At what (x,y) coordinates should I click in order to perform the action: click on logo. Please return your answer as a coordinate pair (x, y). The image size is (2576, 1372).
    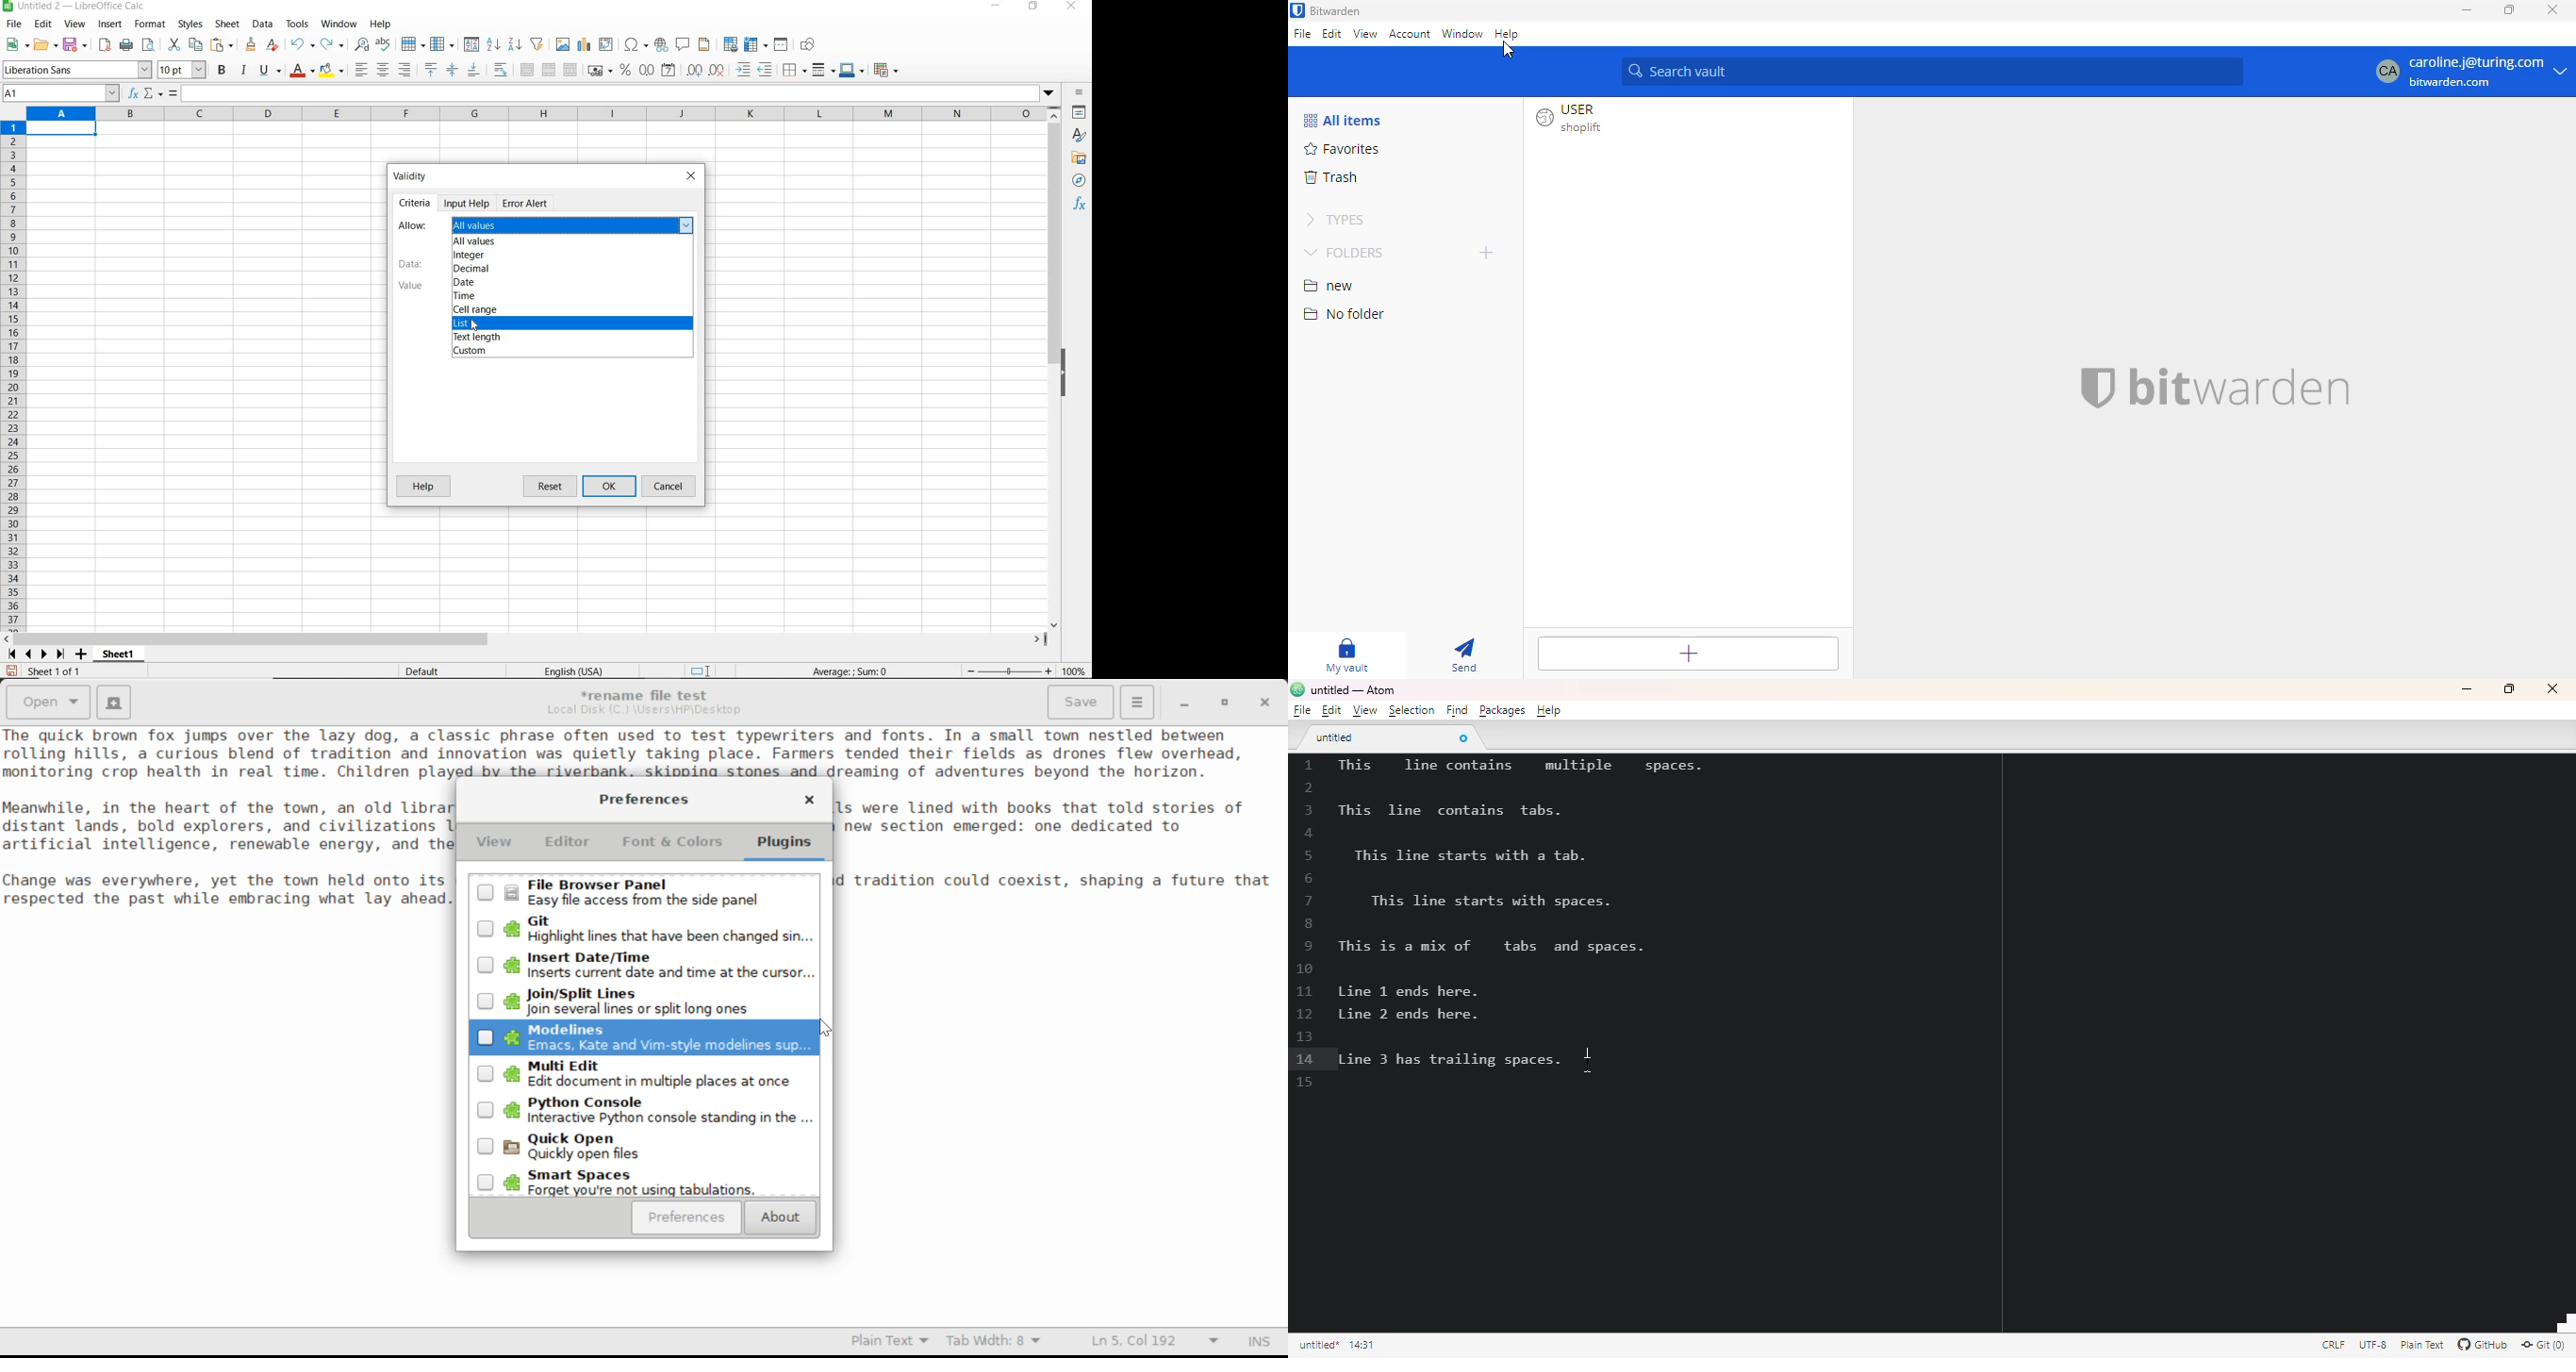
    Looking at the image, I should click on (2094, 388).